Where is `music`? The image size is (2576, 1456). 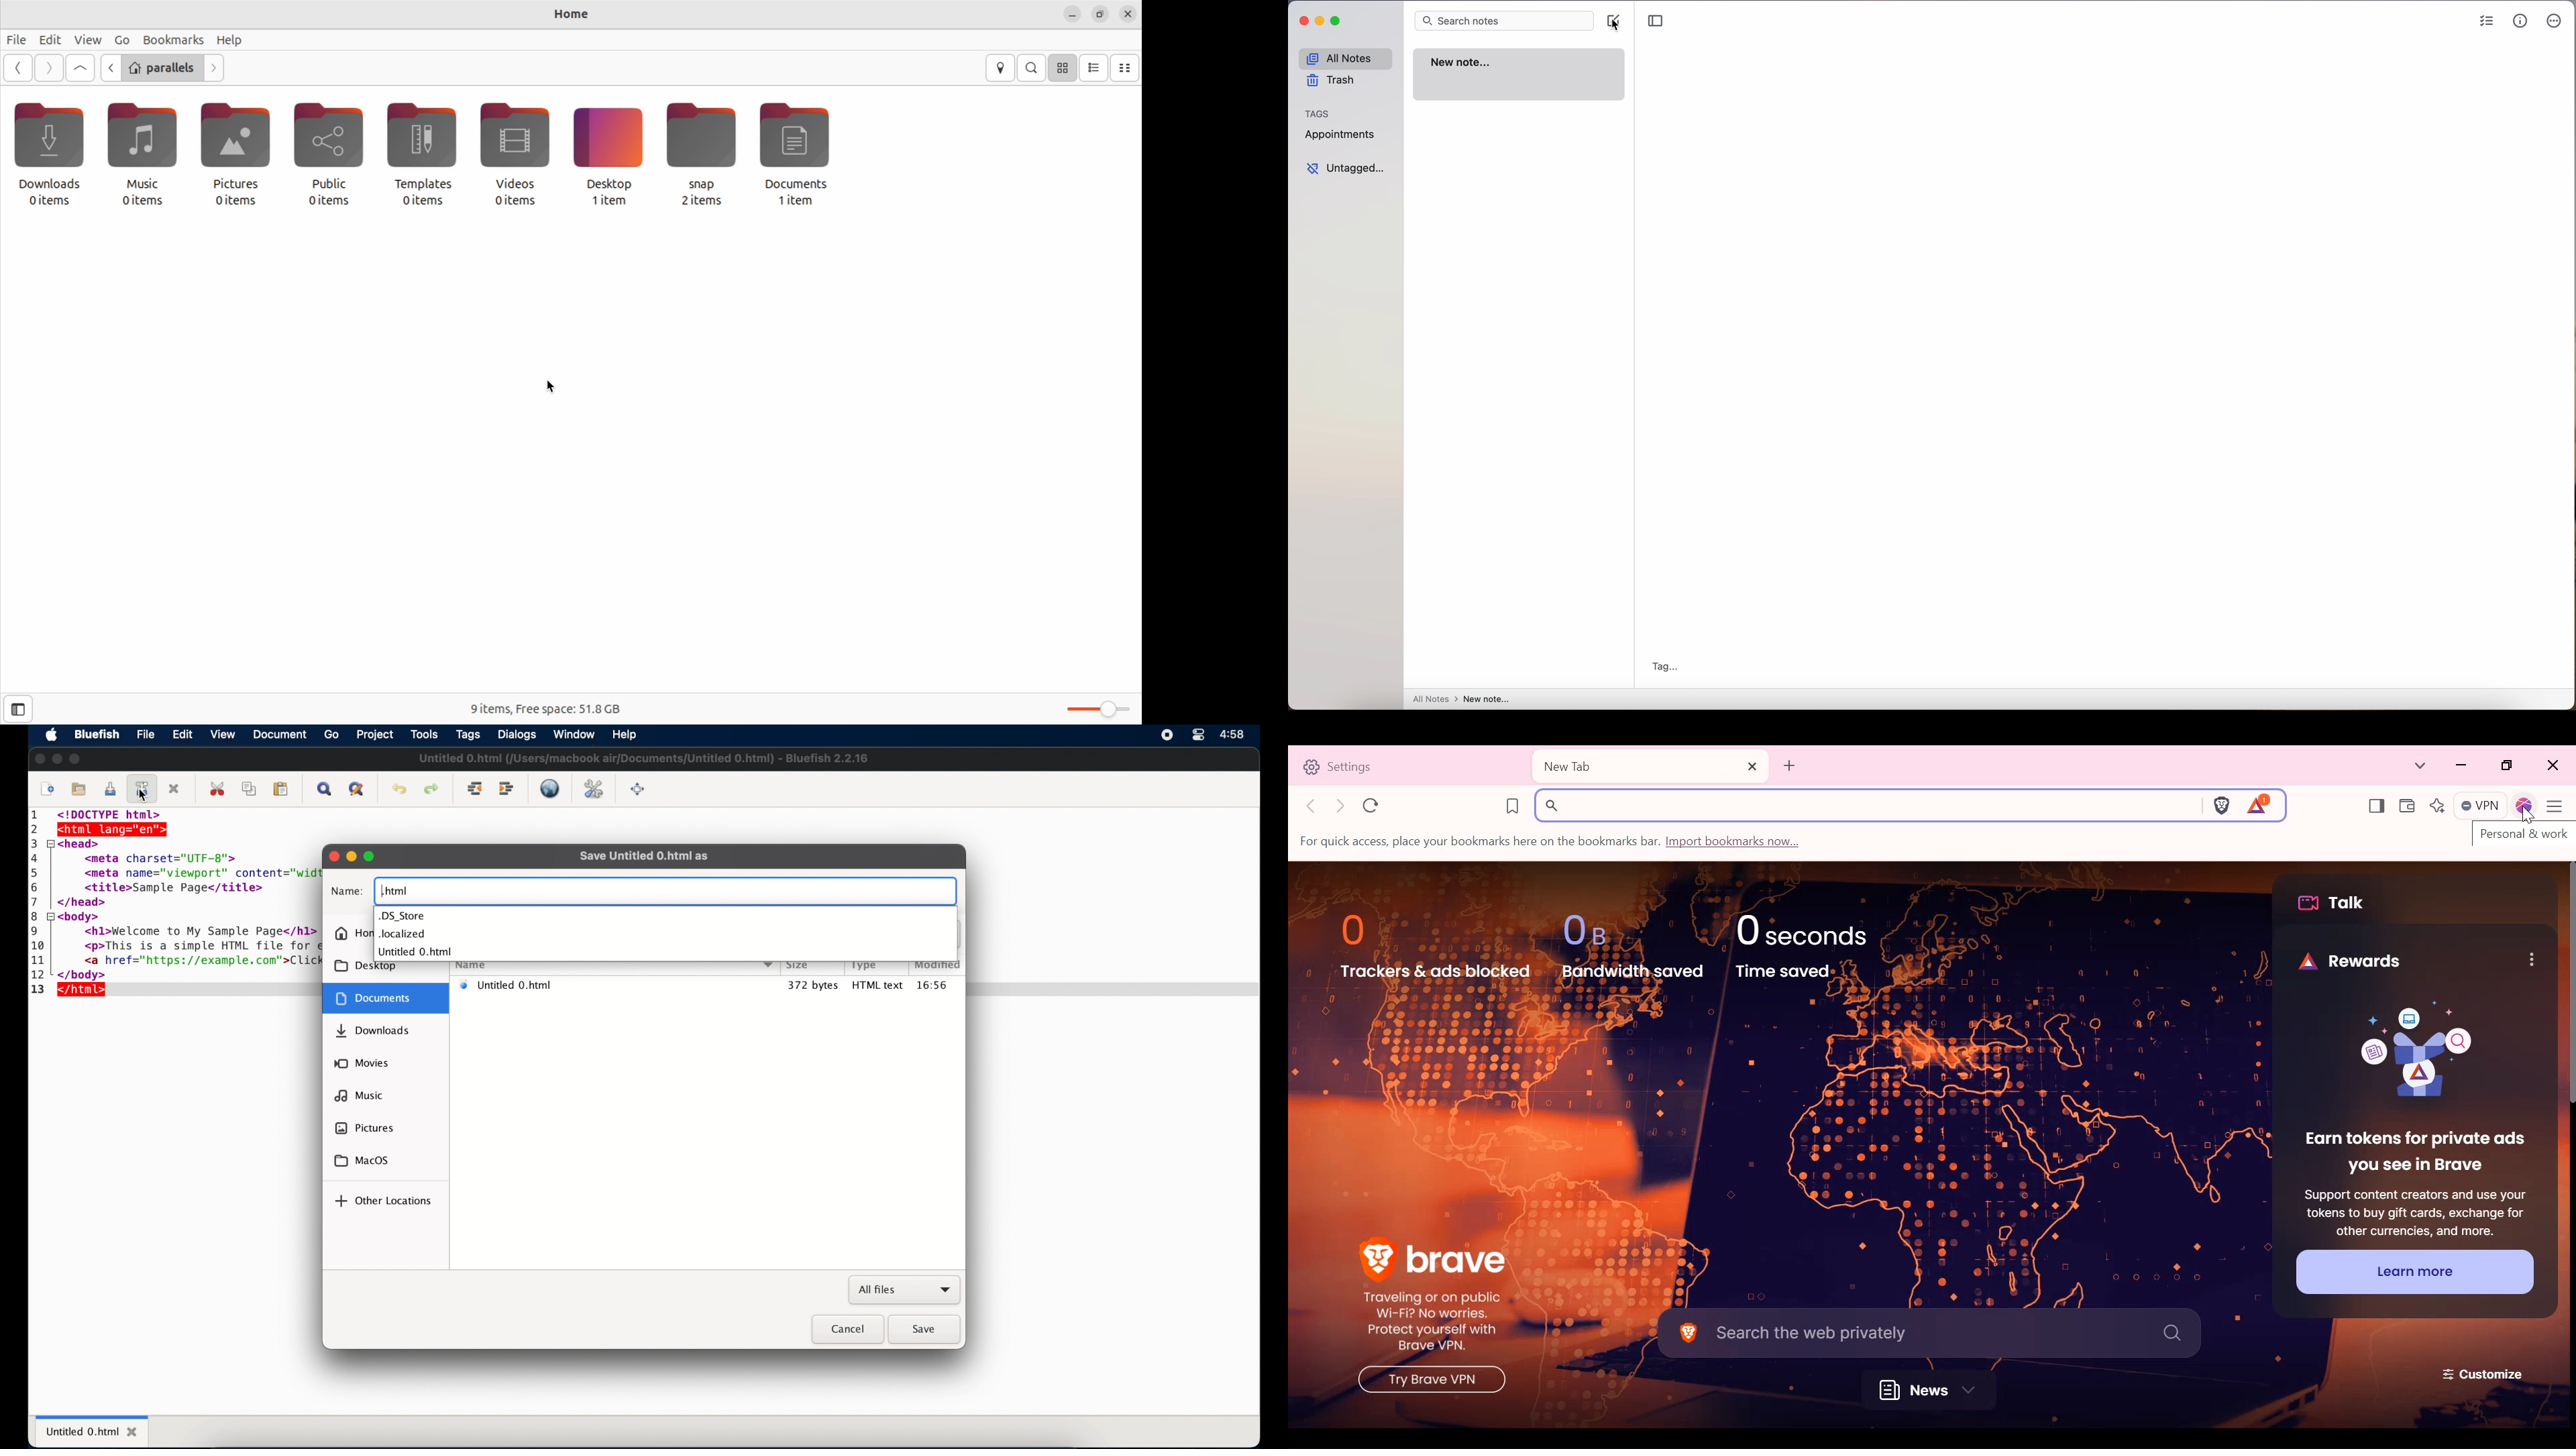 music is located at coordinates (359, 1095).